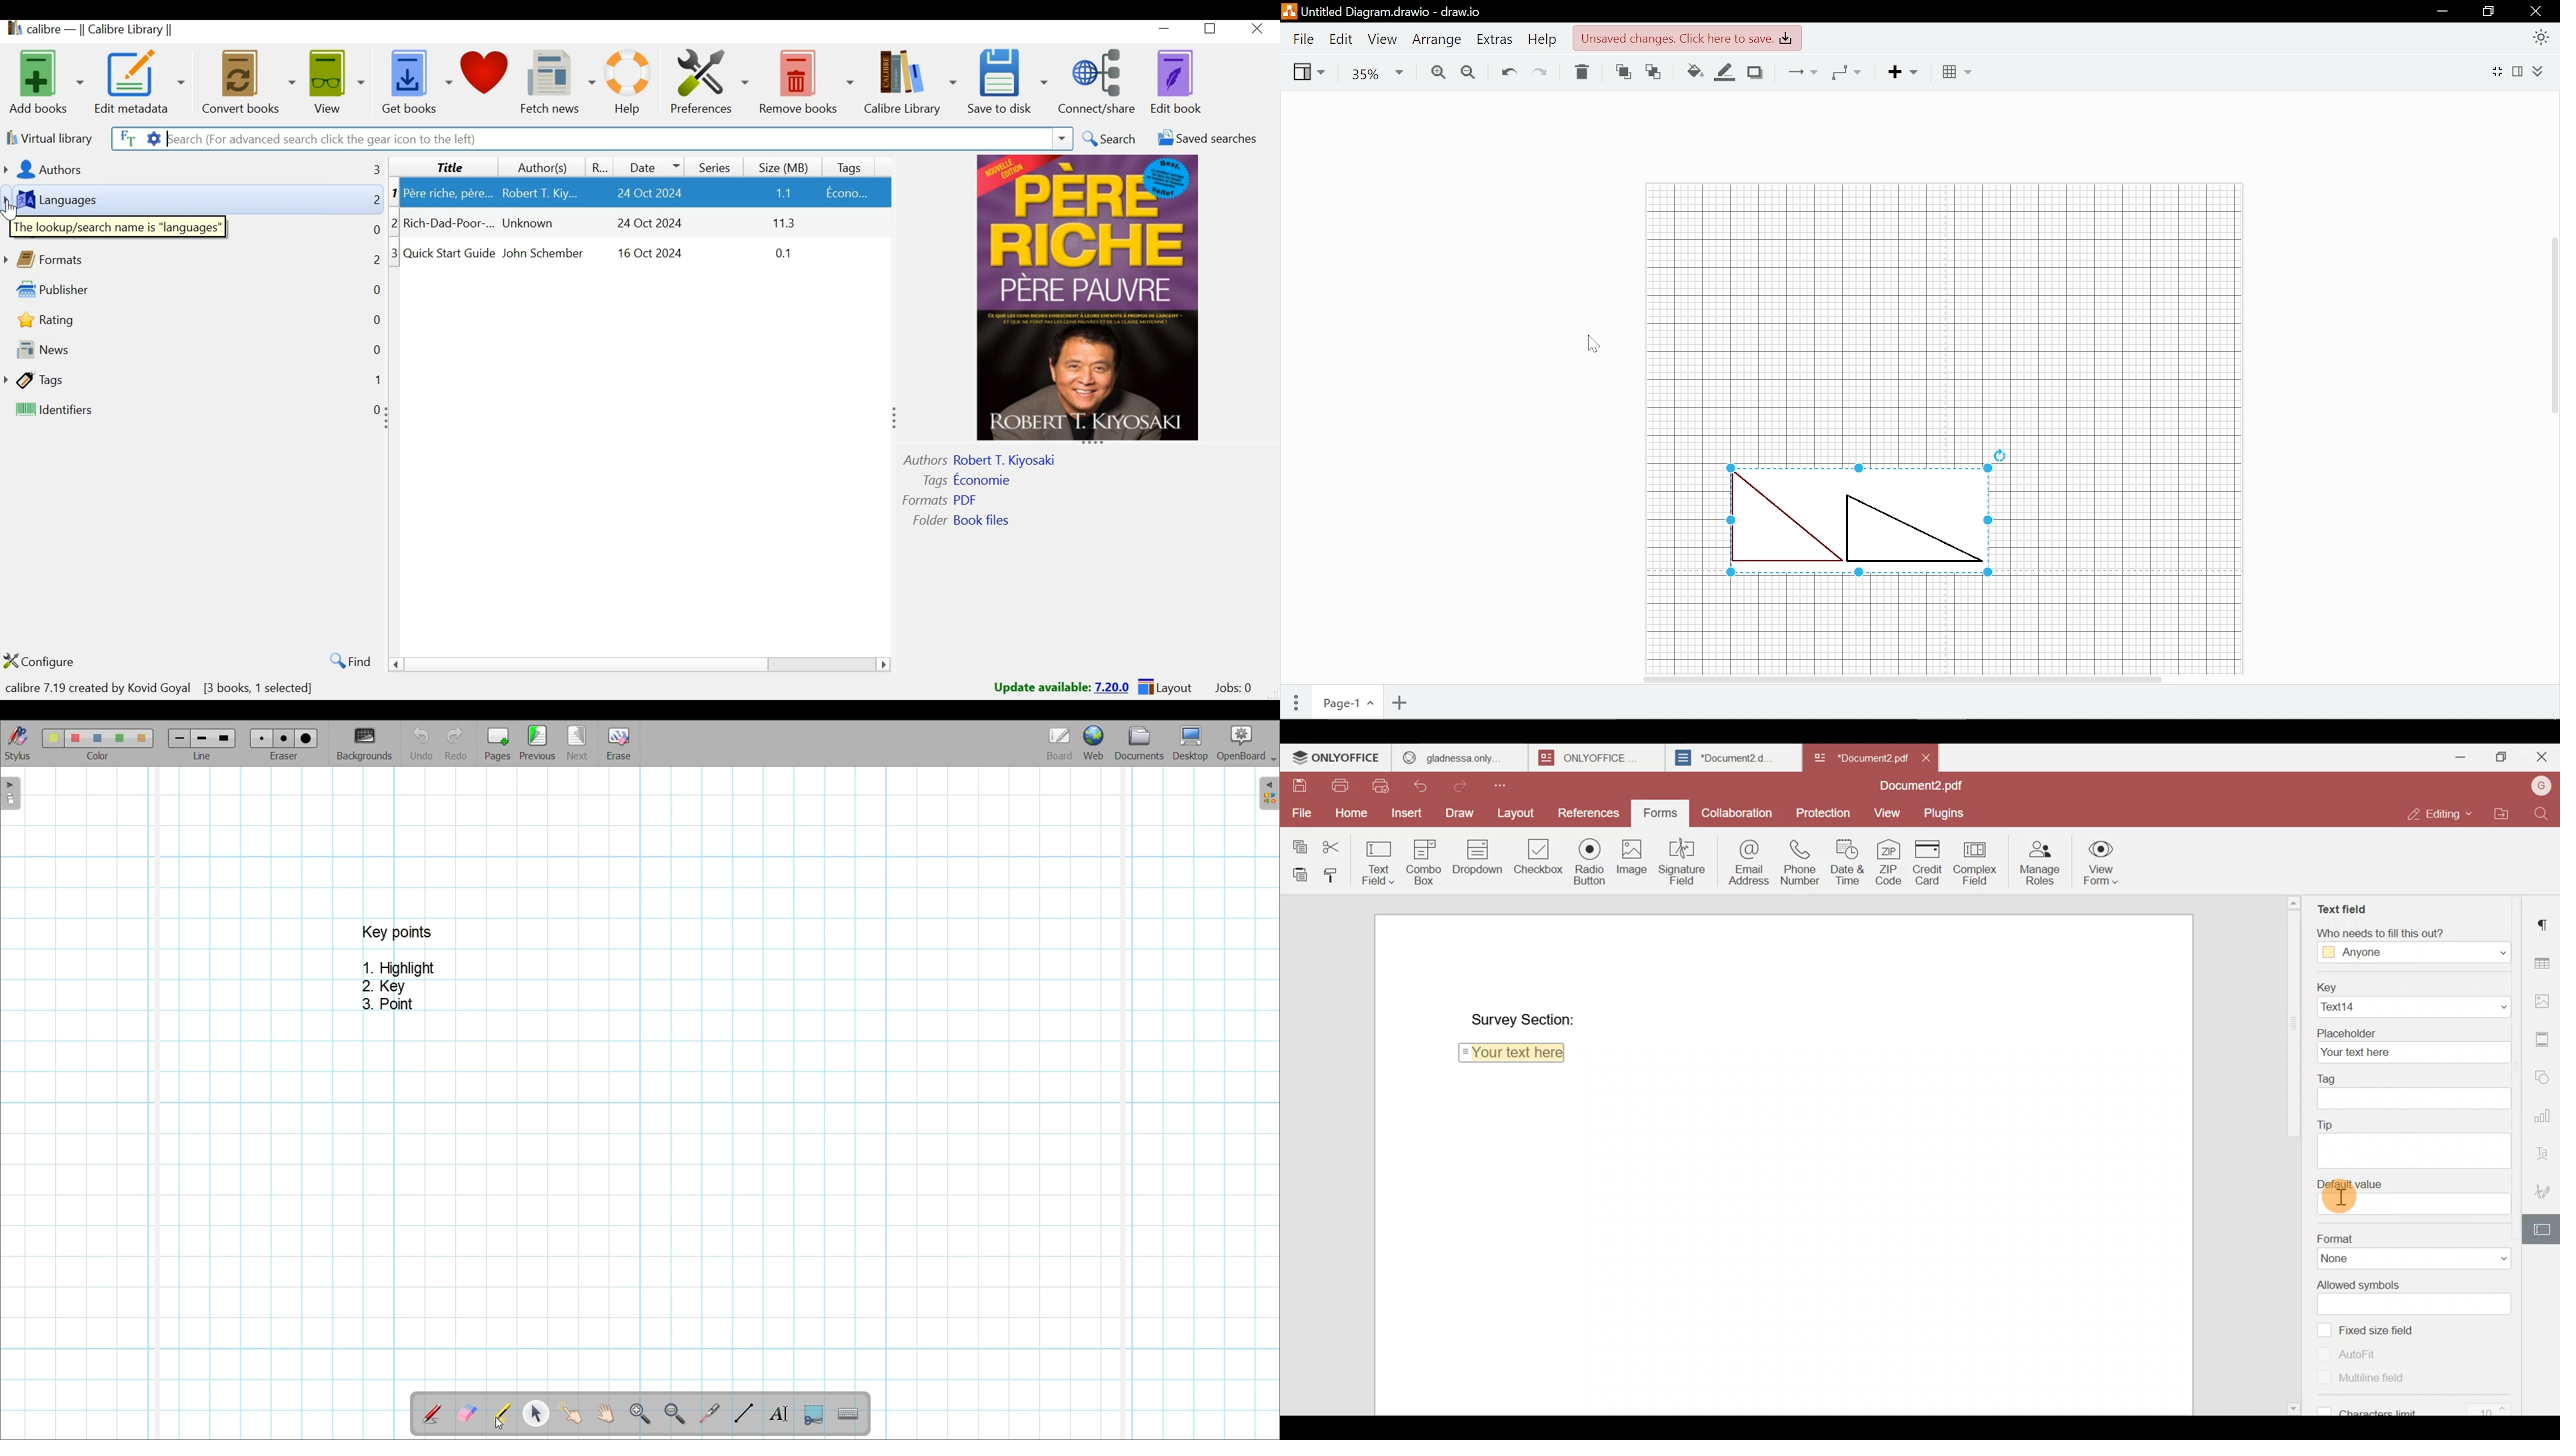 This screenshot has width=2576, height=1456. What do you see at coordinates (1337, 843) in the screenshot?
I see `Cut` at bounding box center [1337, 843].